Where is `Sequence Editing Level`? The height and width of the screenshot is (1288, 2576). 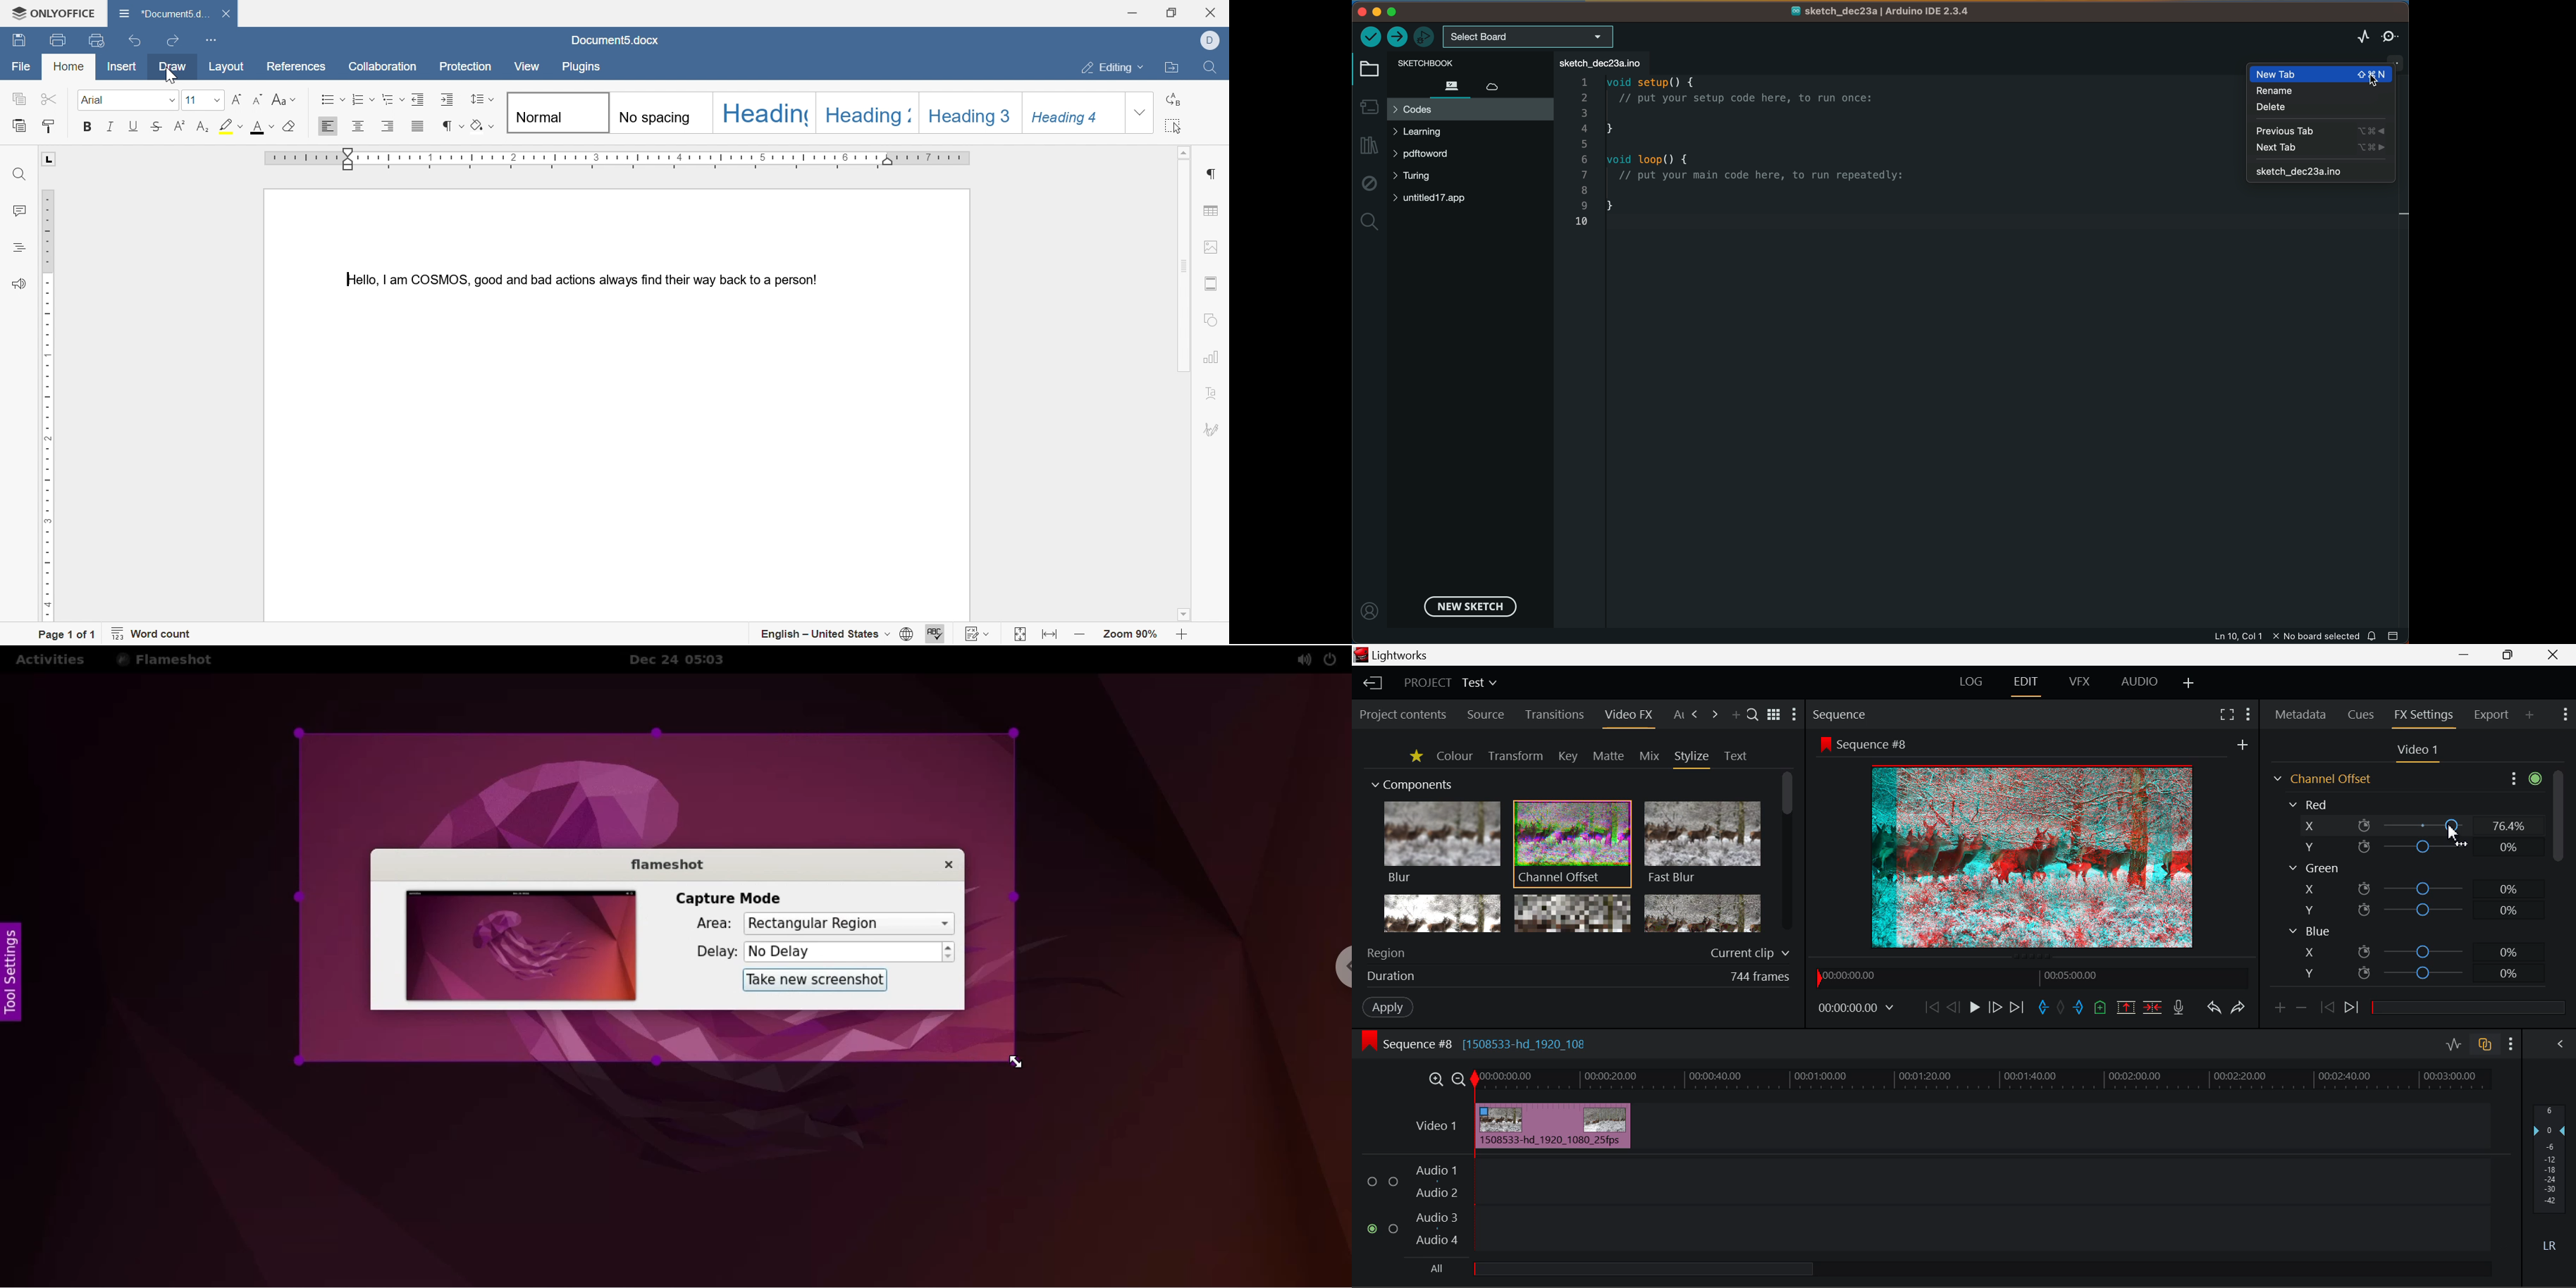
Sequence Editing Level is located at coordinates (1404, 1044).